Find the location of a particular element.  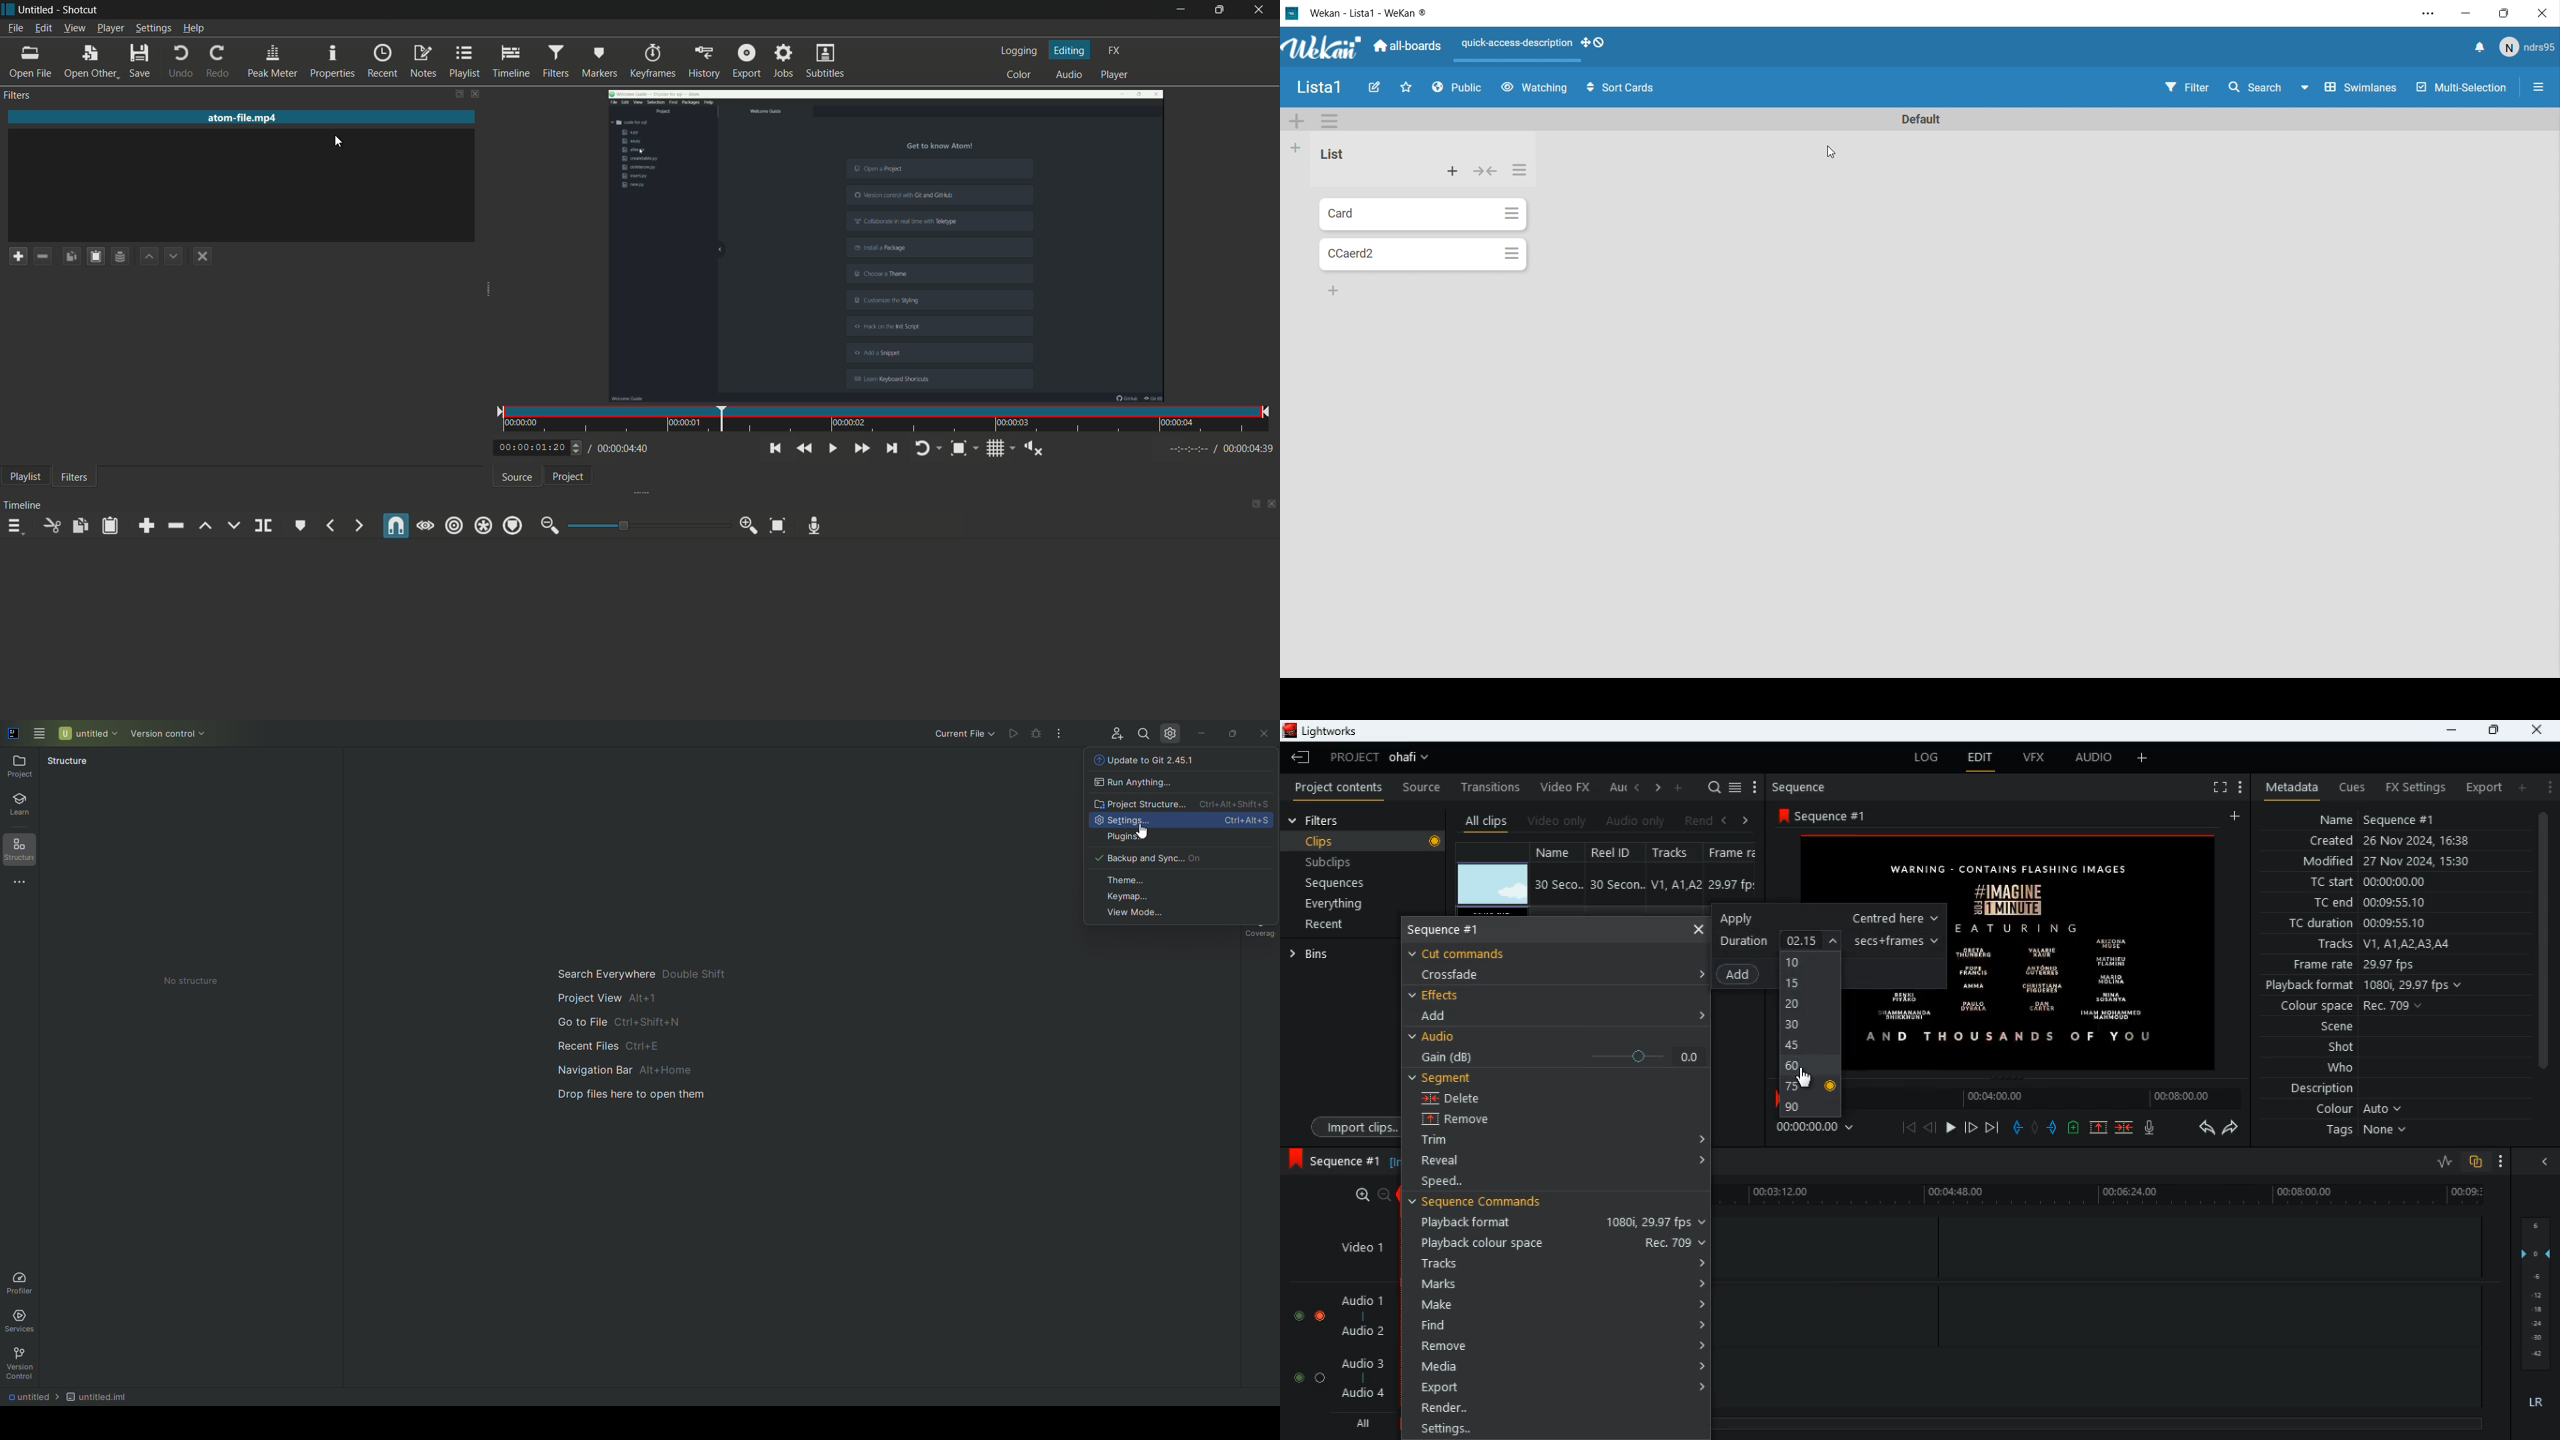

view menu is located at coordinates (75, 29).